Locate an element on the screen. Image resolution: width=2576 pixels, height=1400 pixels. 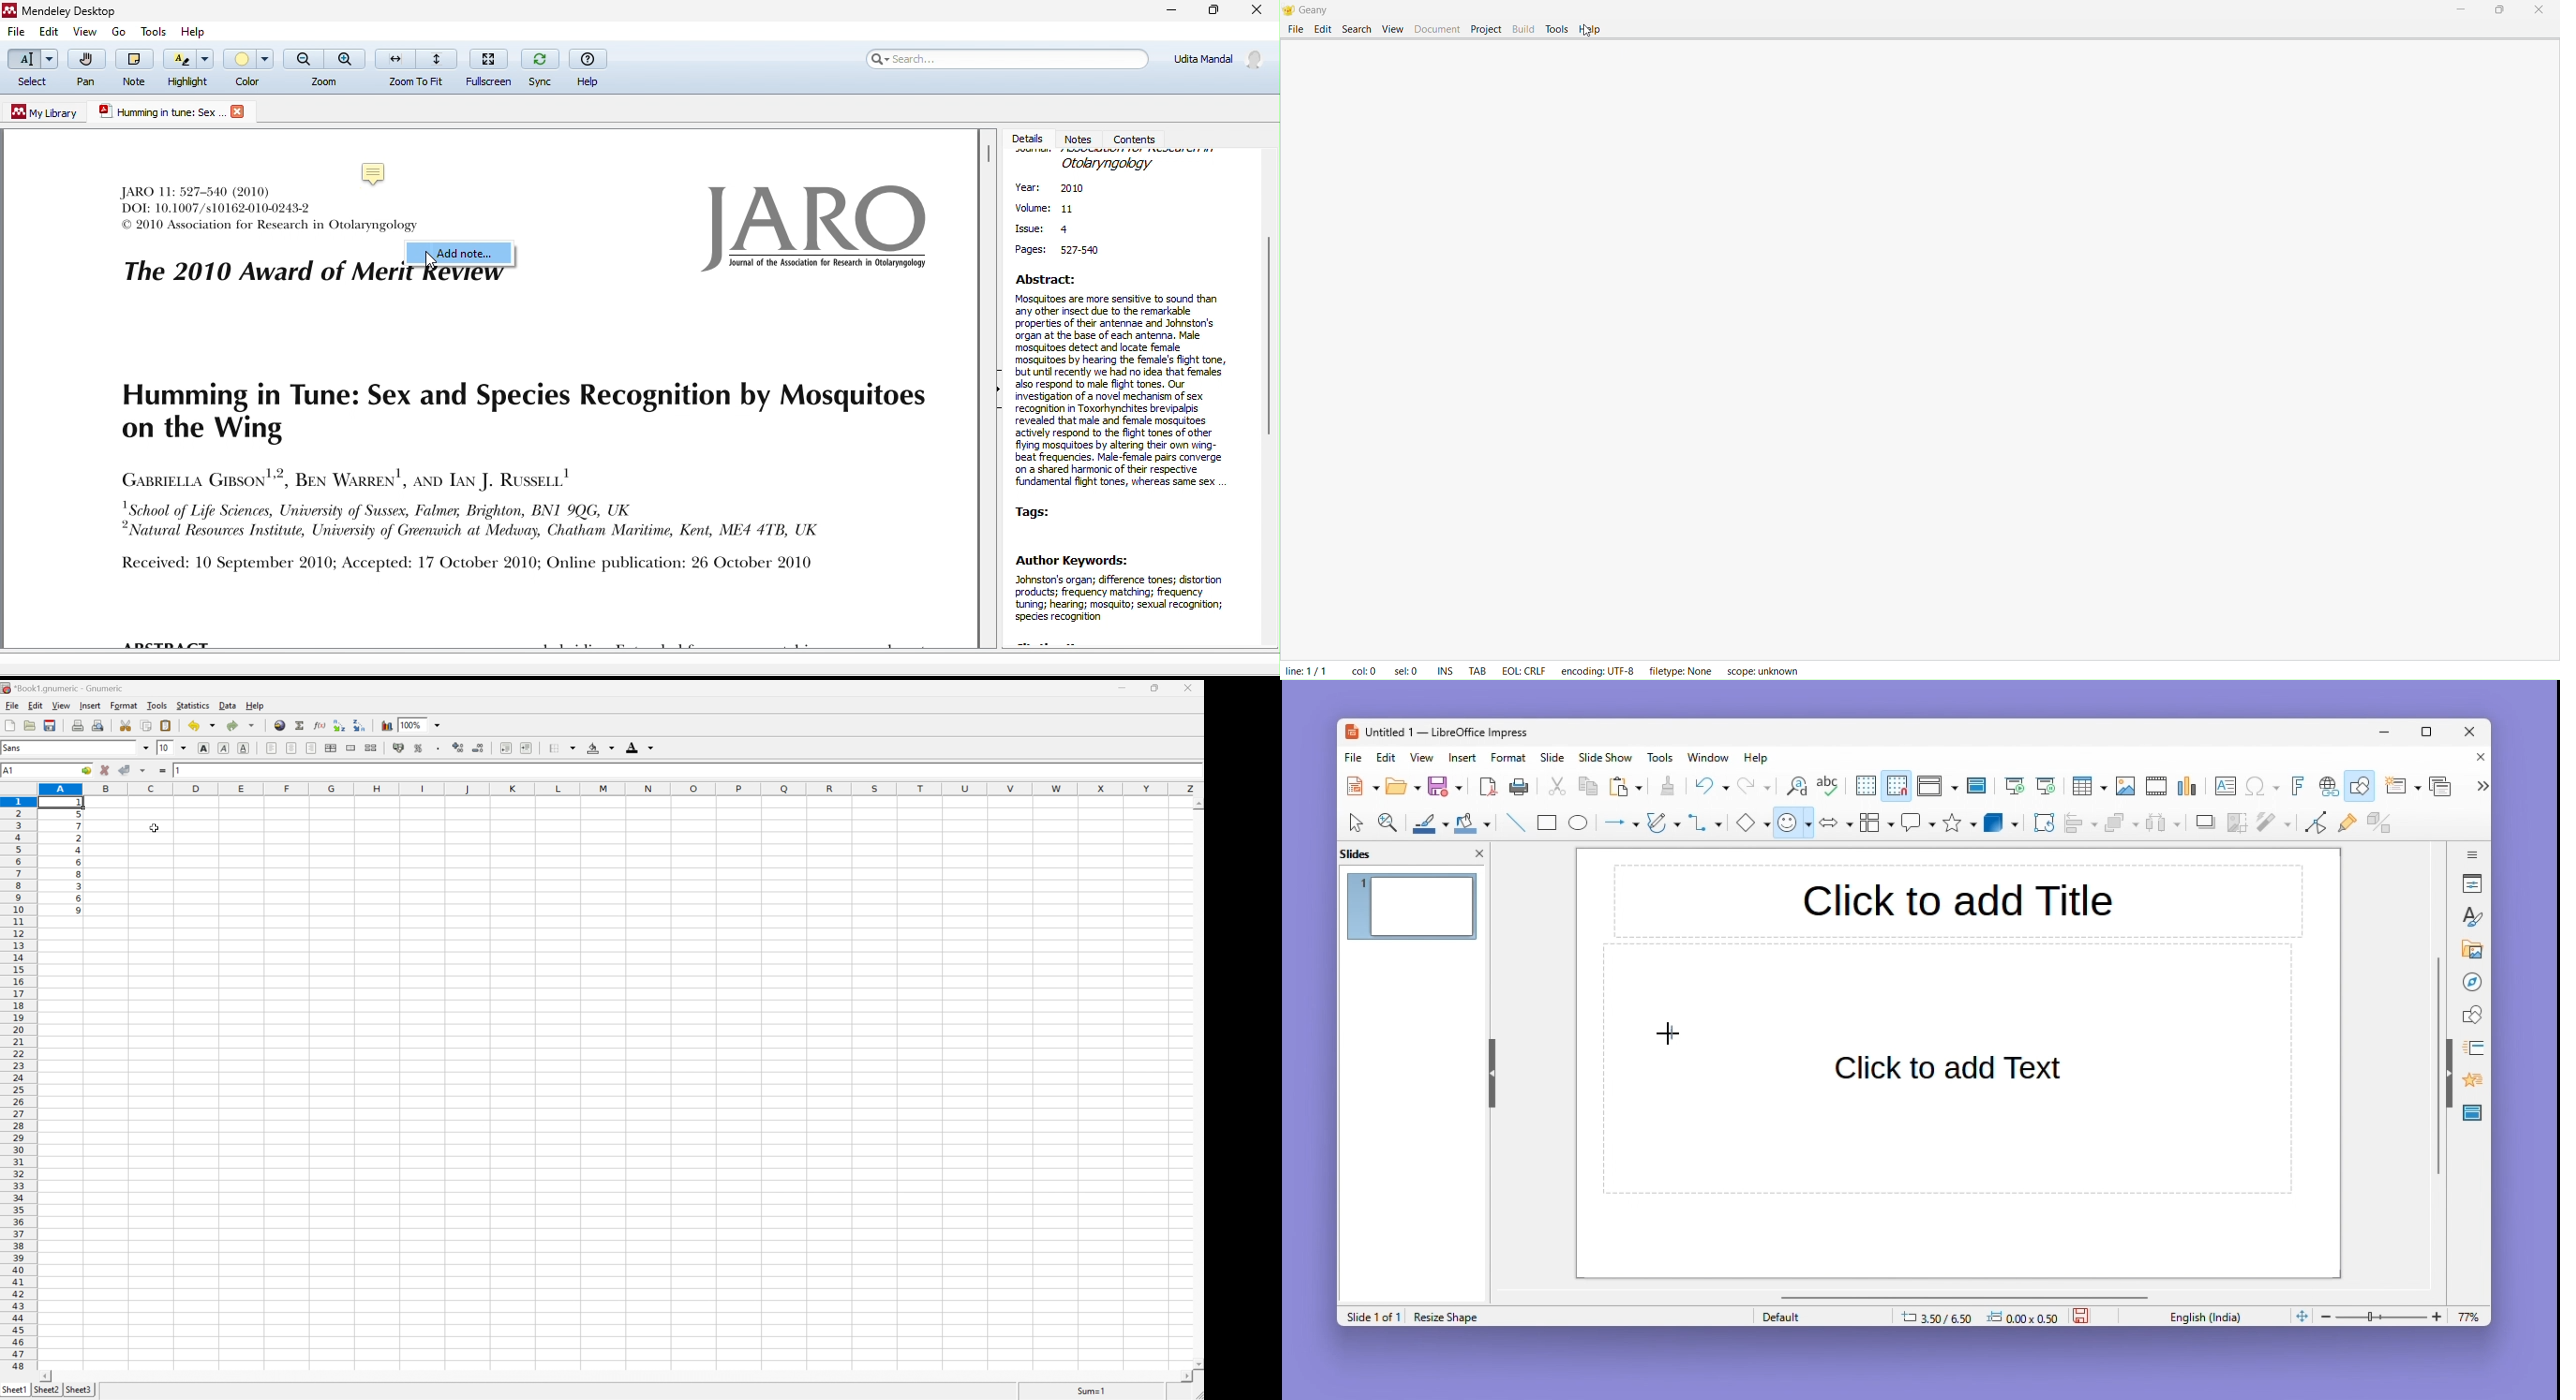
Connectors is located at coordinates (1705, 822).